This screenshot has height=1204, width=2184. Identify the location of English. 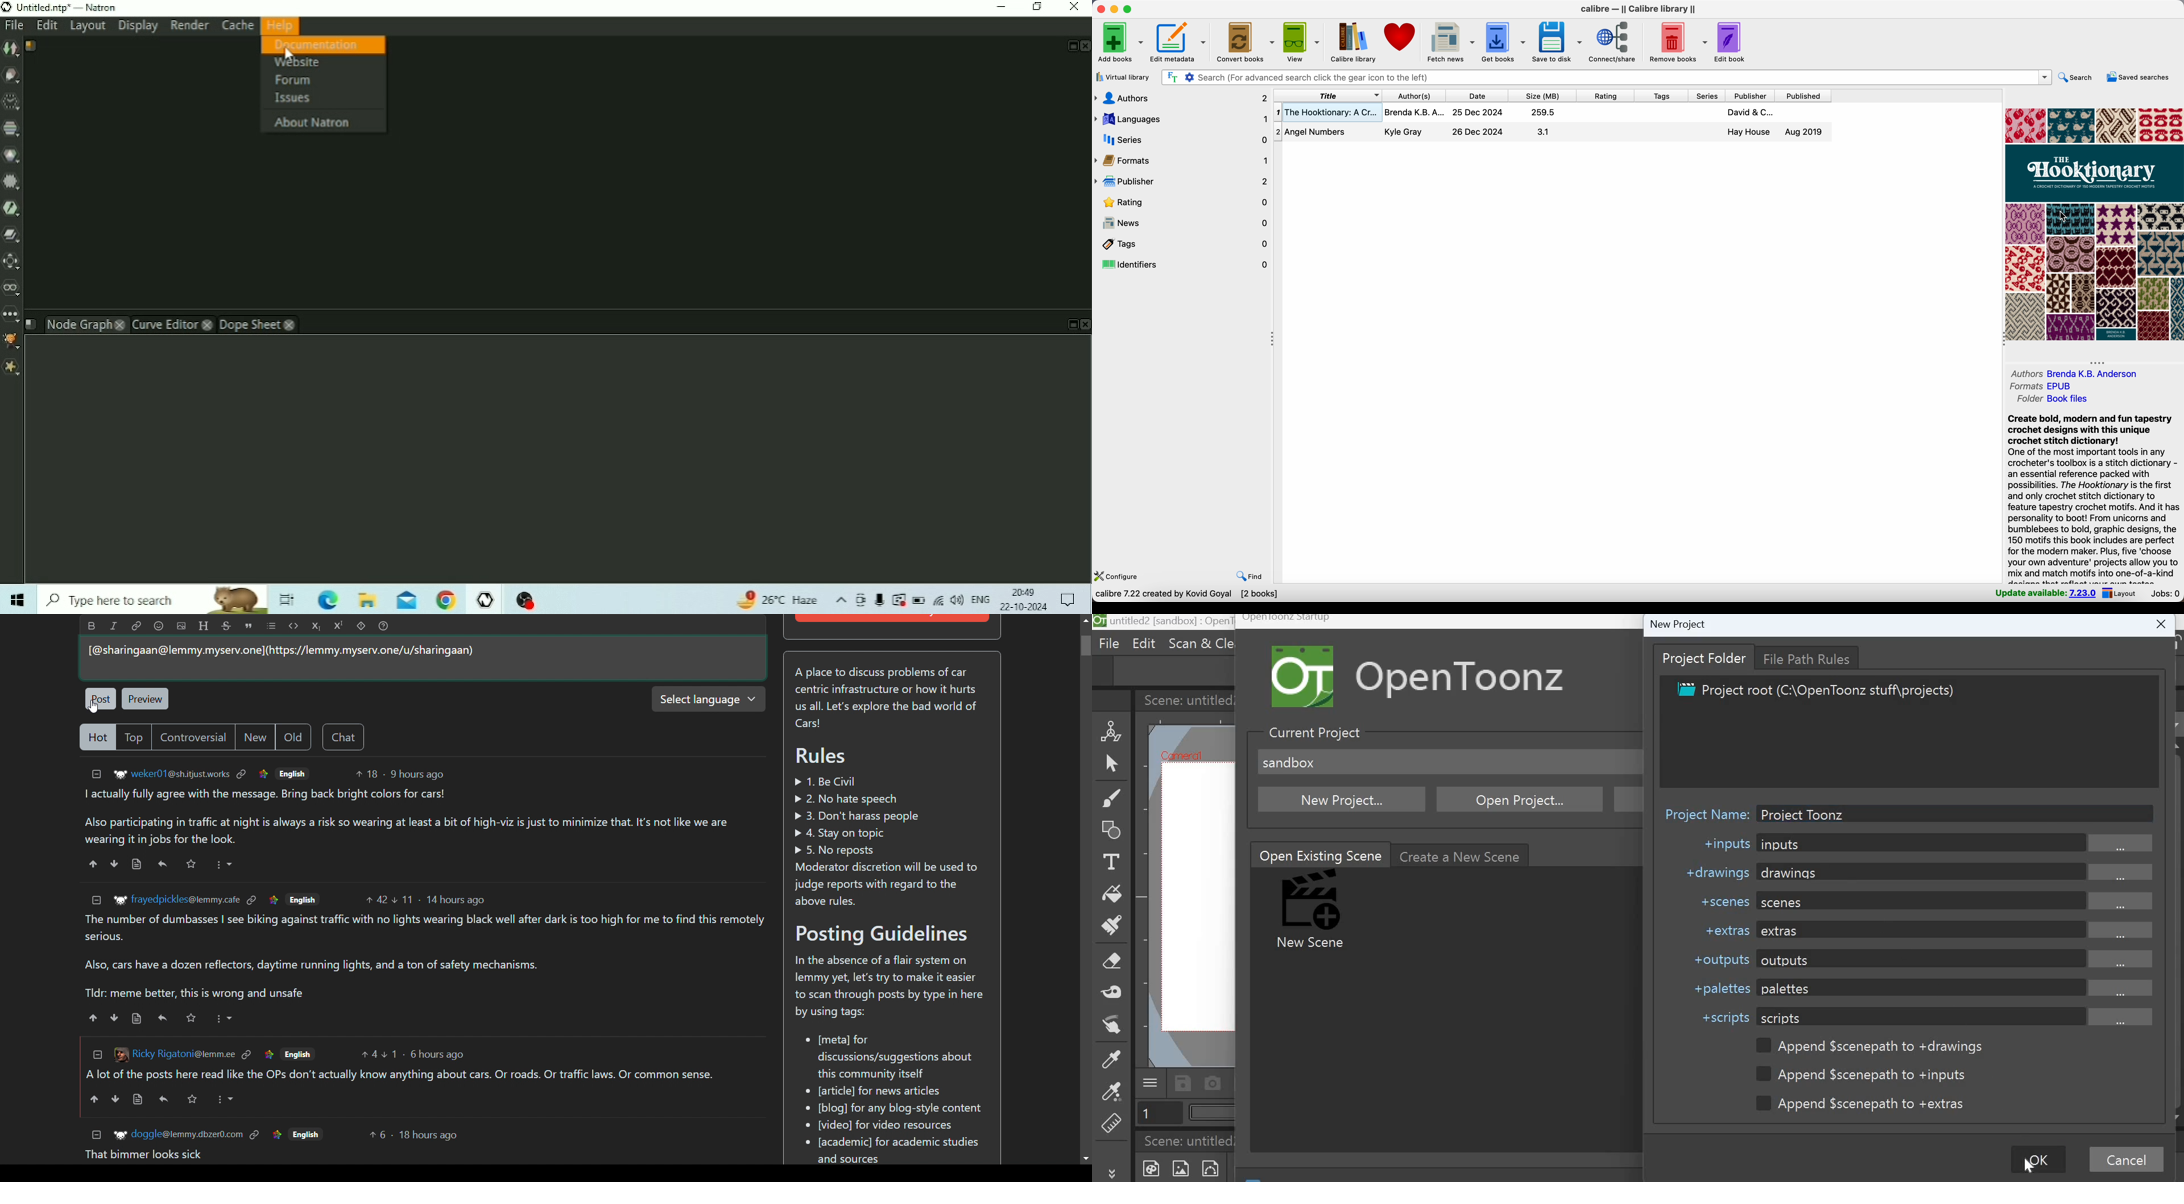
(303, 898).